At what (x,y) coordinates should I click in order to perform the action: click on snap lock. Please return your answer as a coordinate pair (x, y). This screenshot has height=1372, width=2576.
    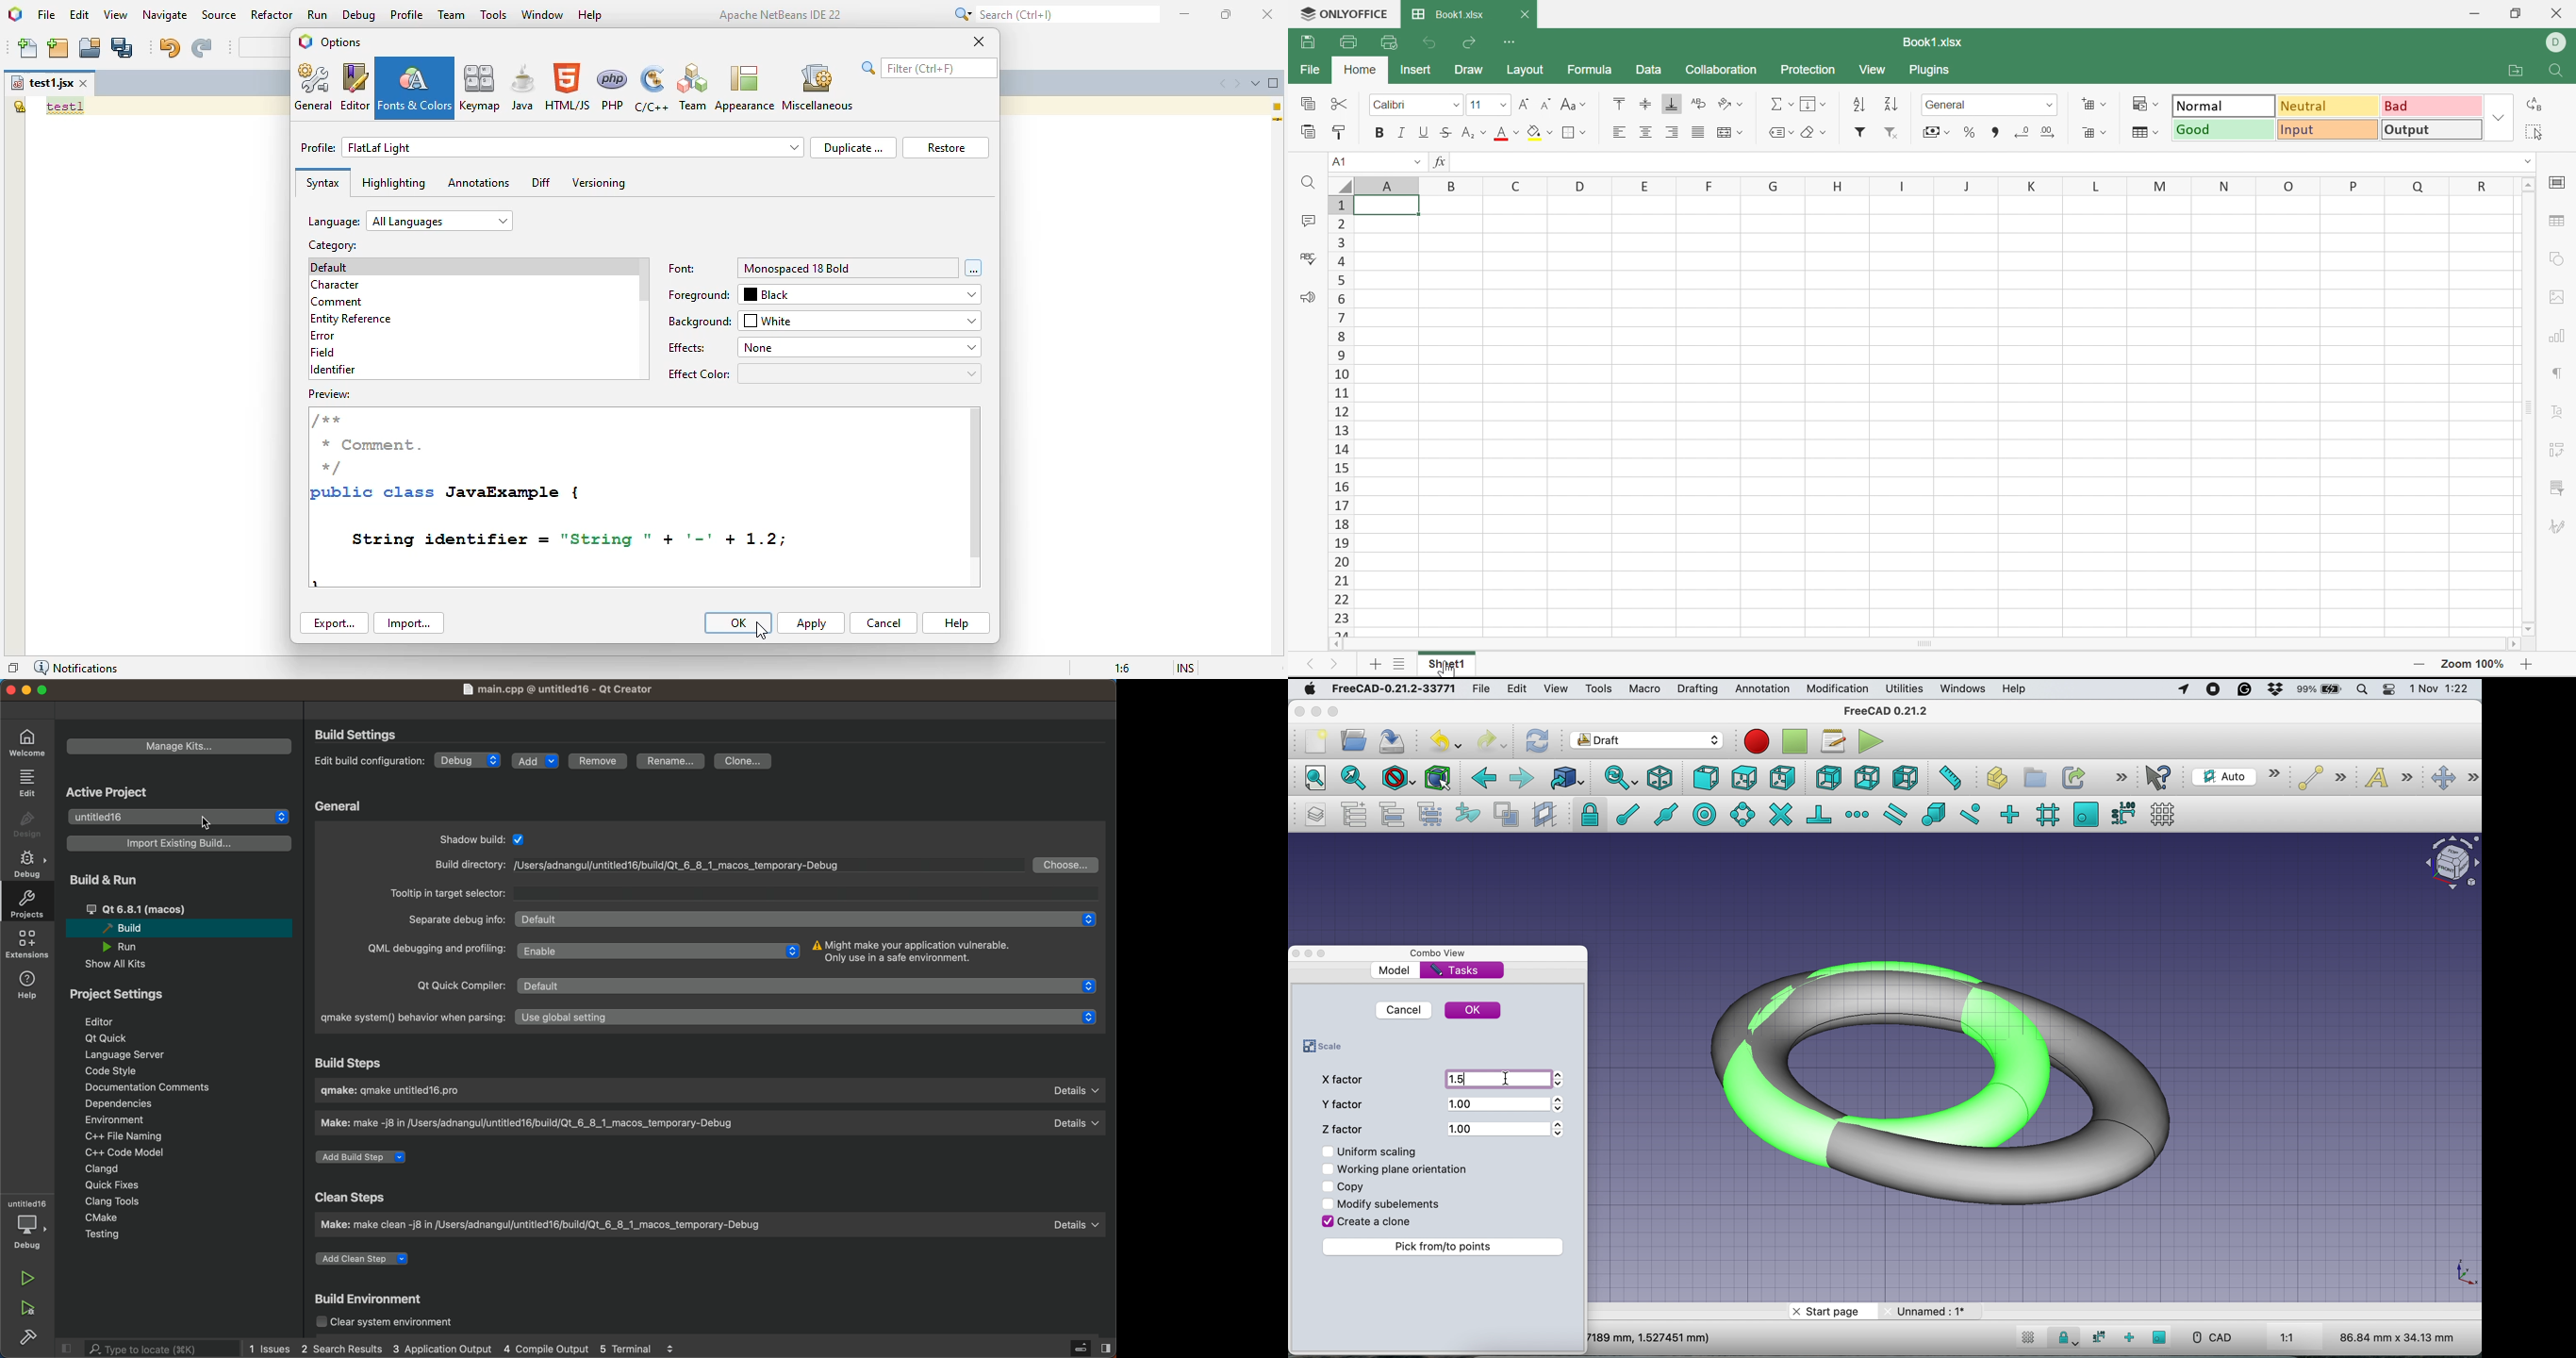
    Looking at the image, I should click on (1586, 814).